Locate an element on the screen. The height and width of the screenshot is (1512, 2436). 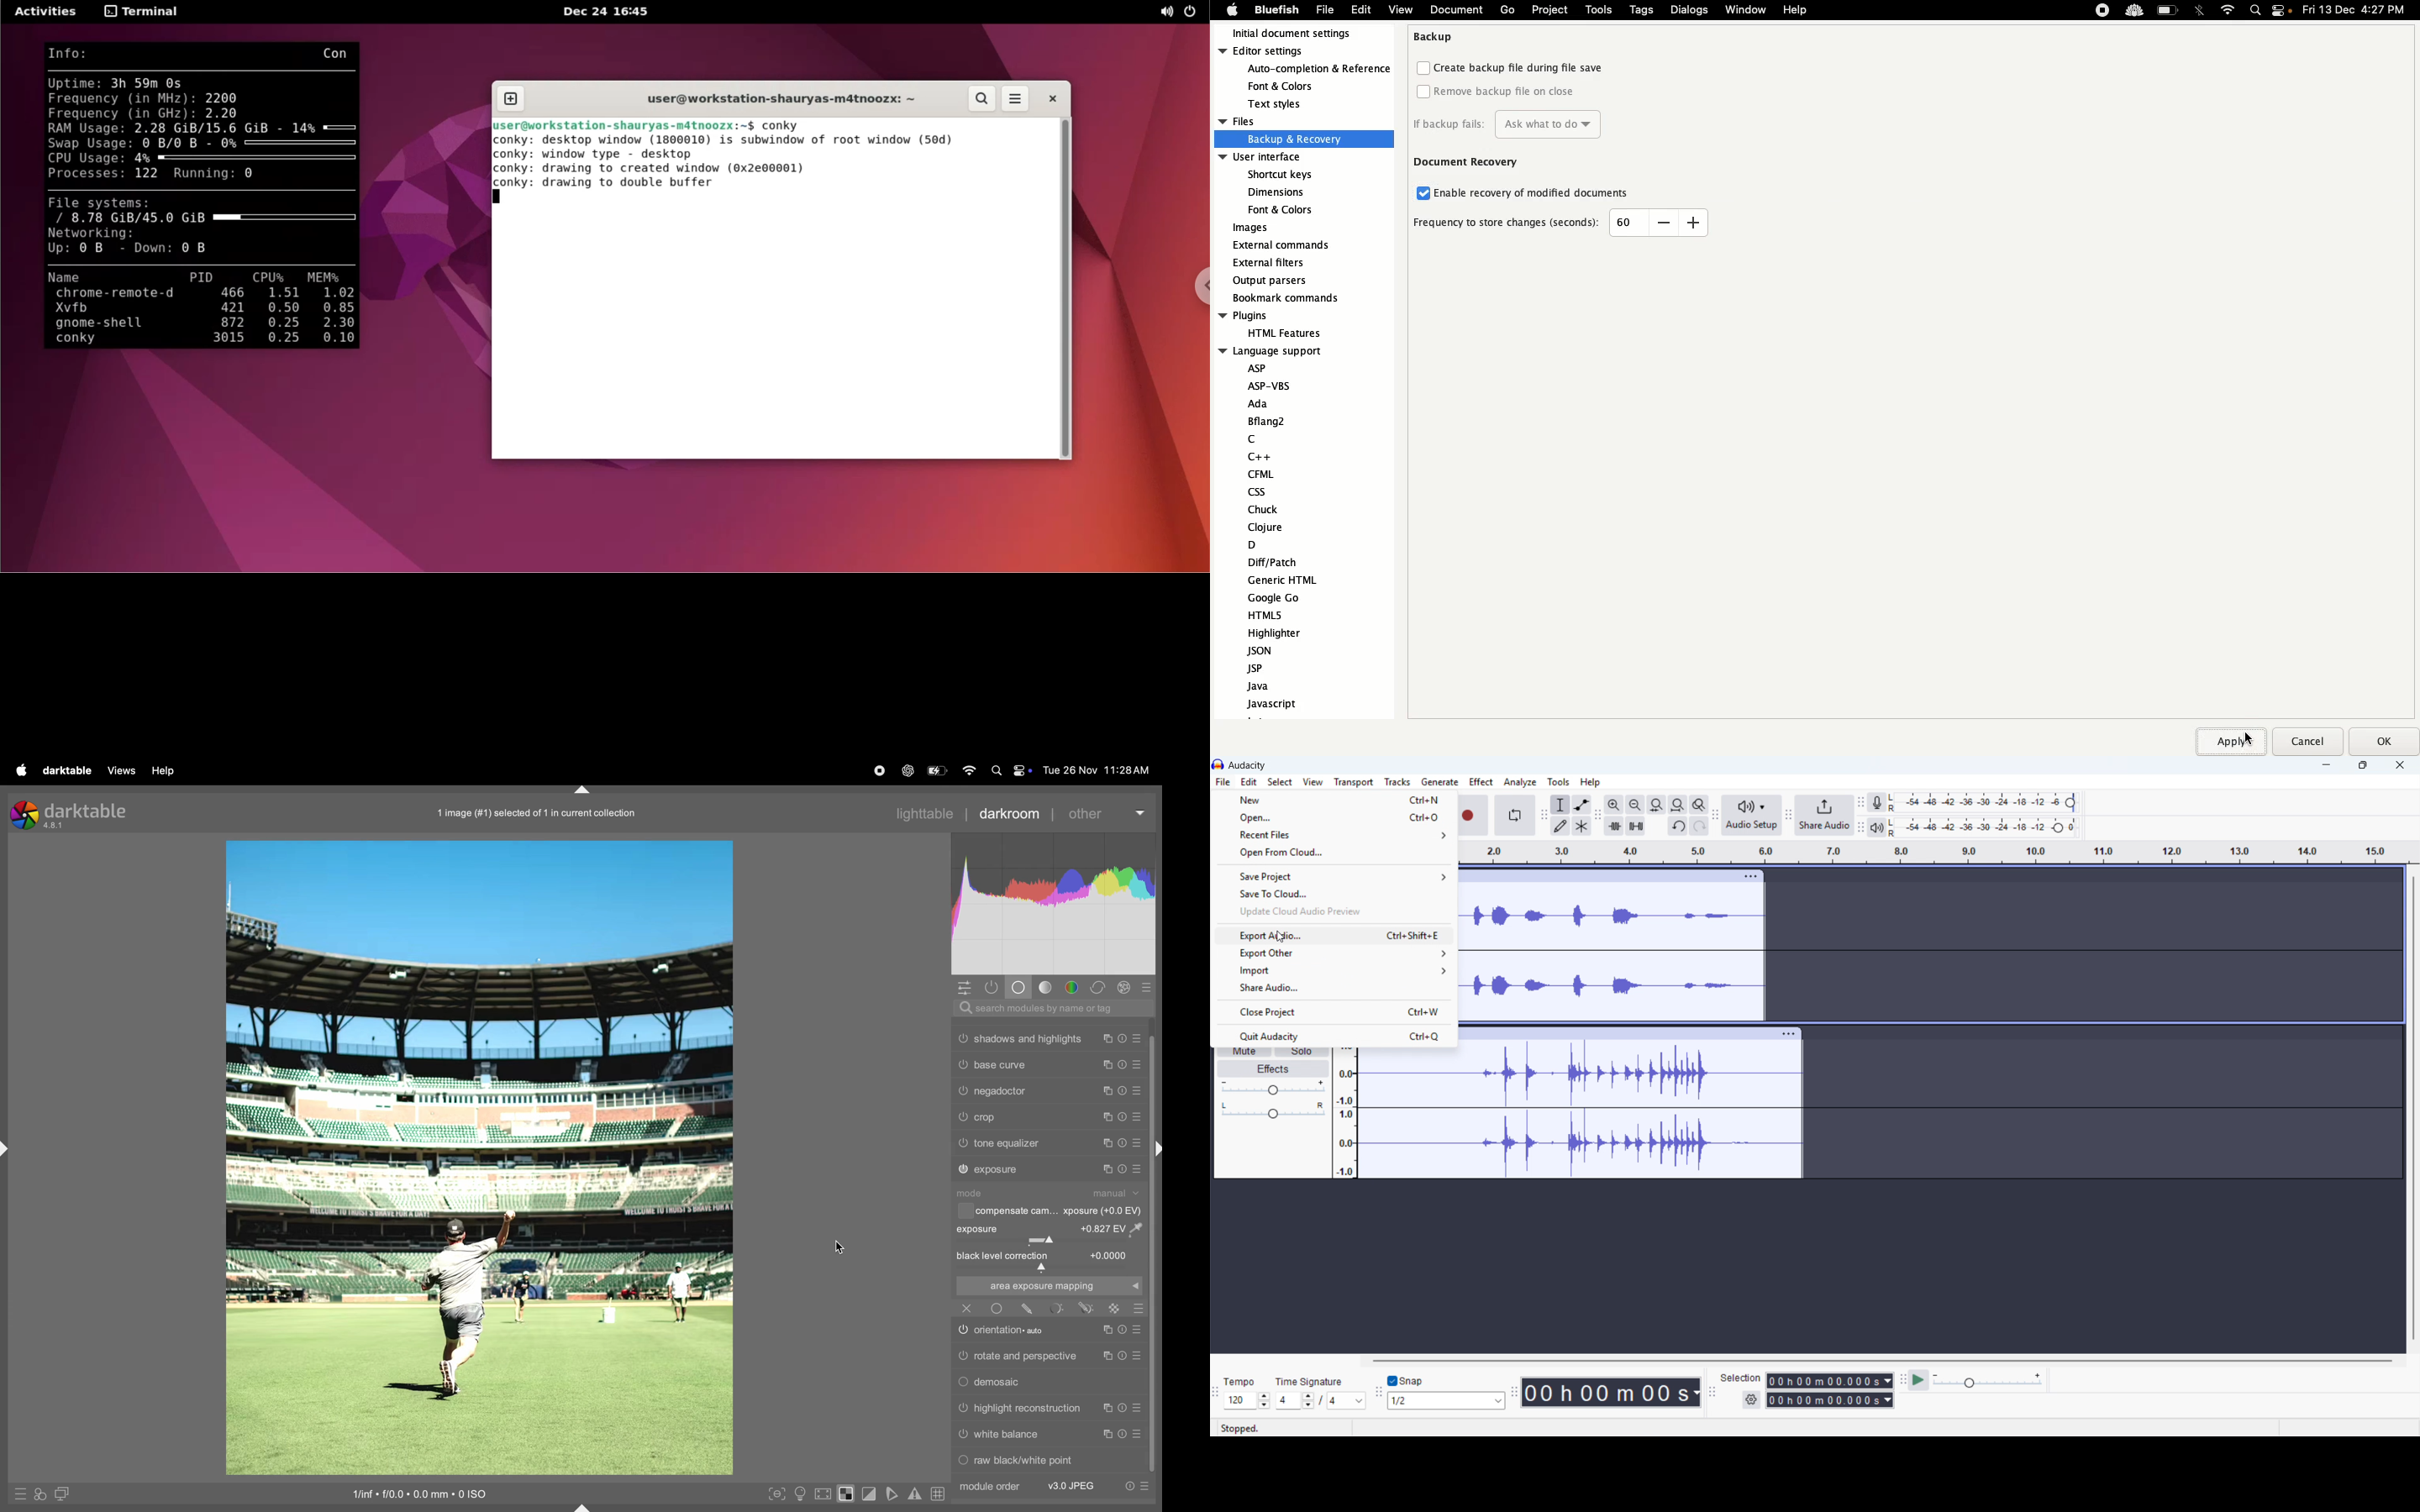
Quit audacity  is located at coordinates (1332, 1036).